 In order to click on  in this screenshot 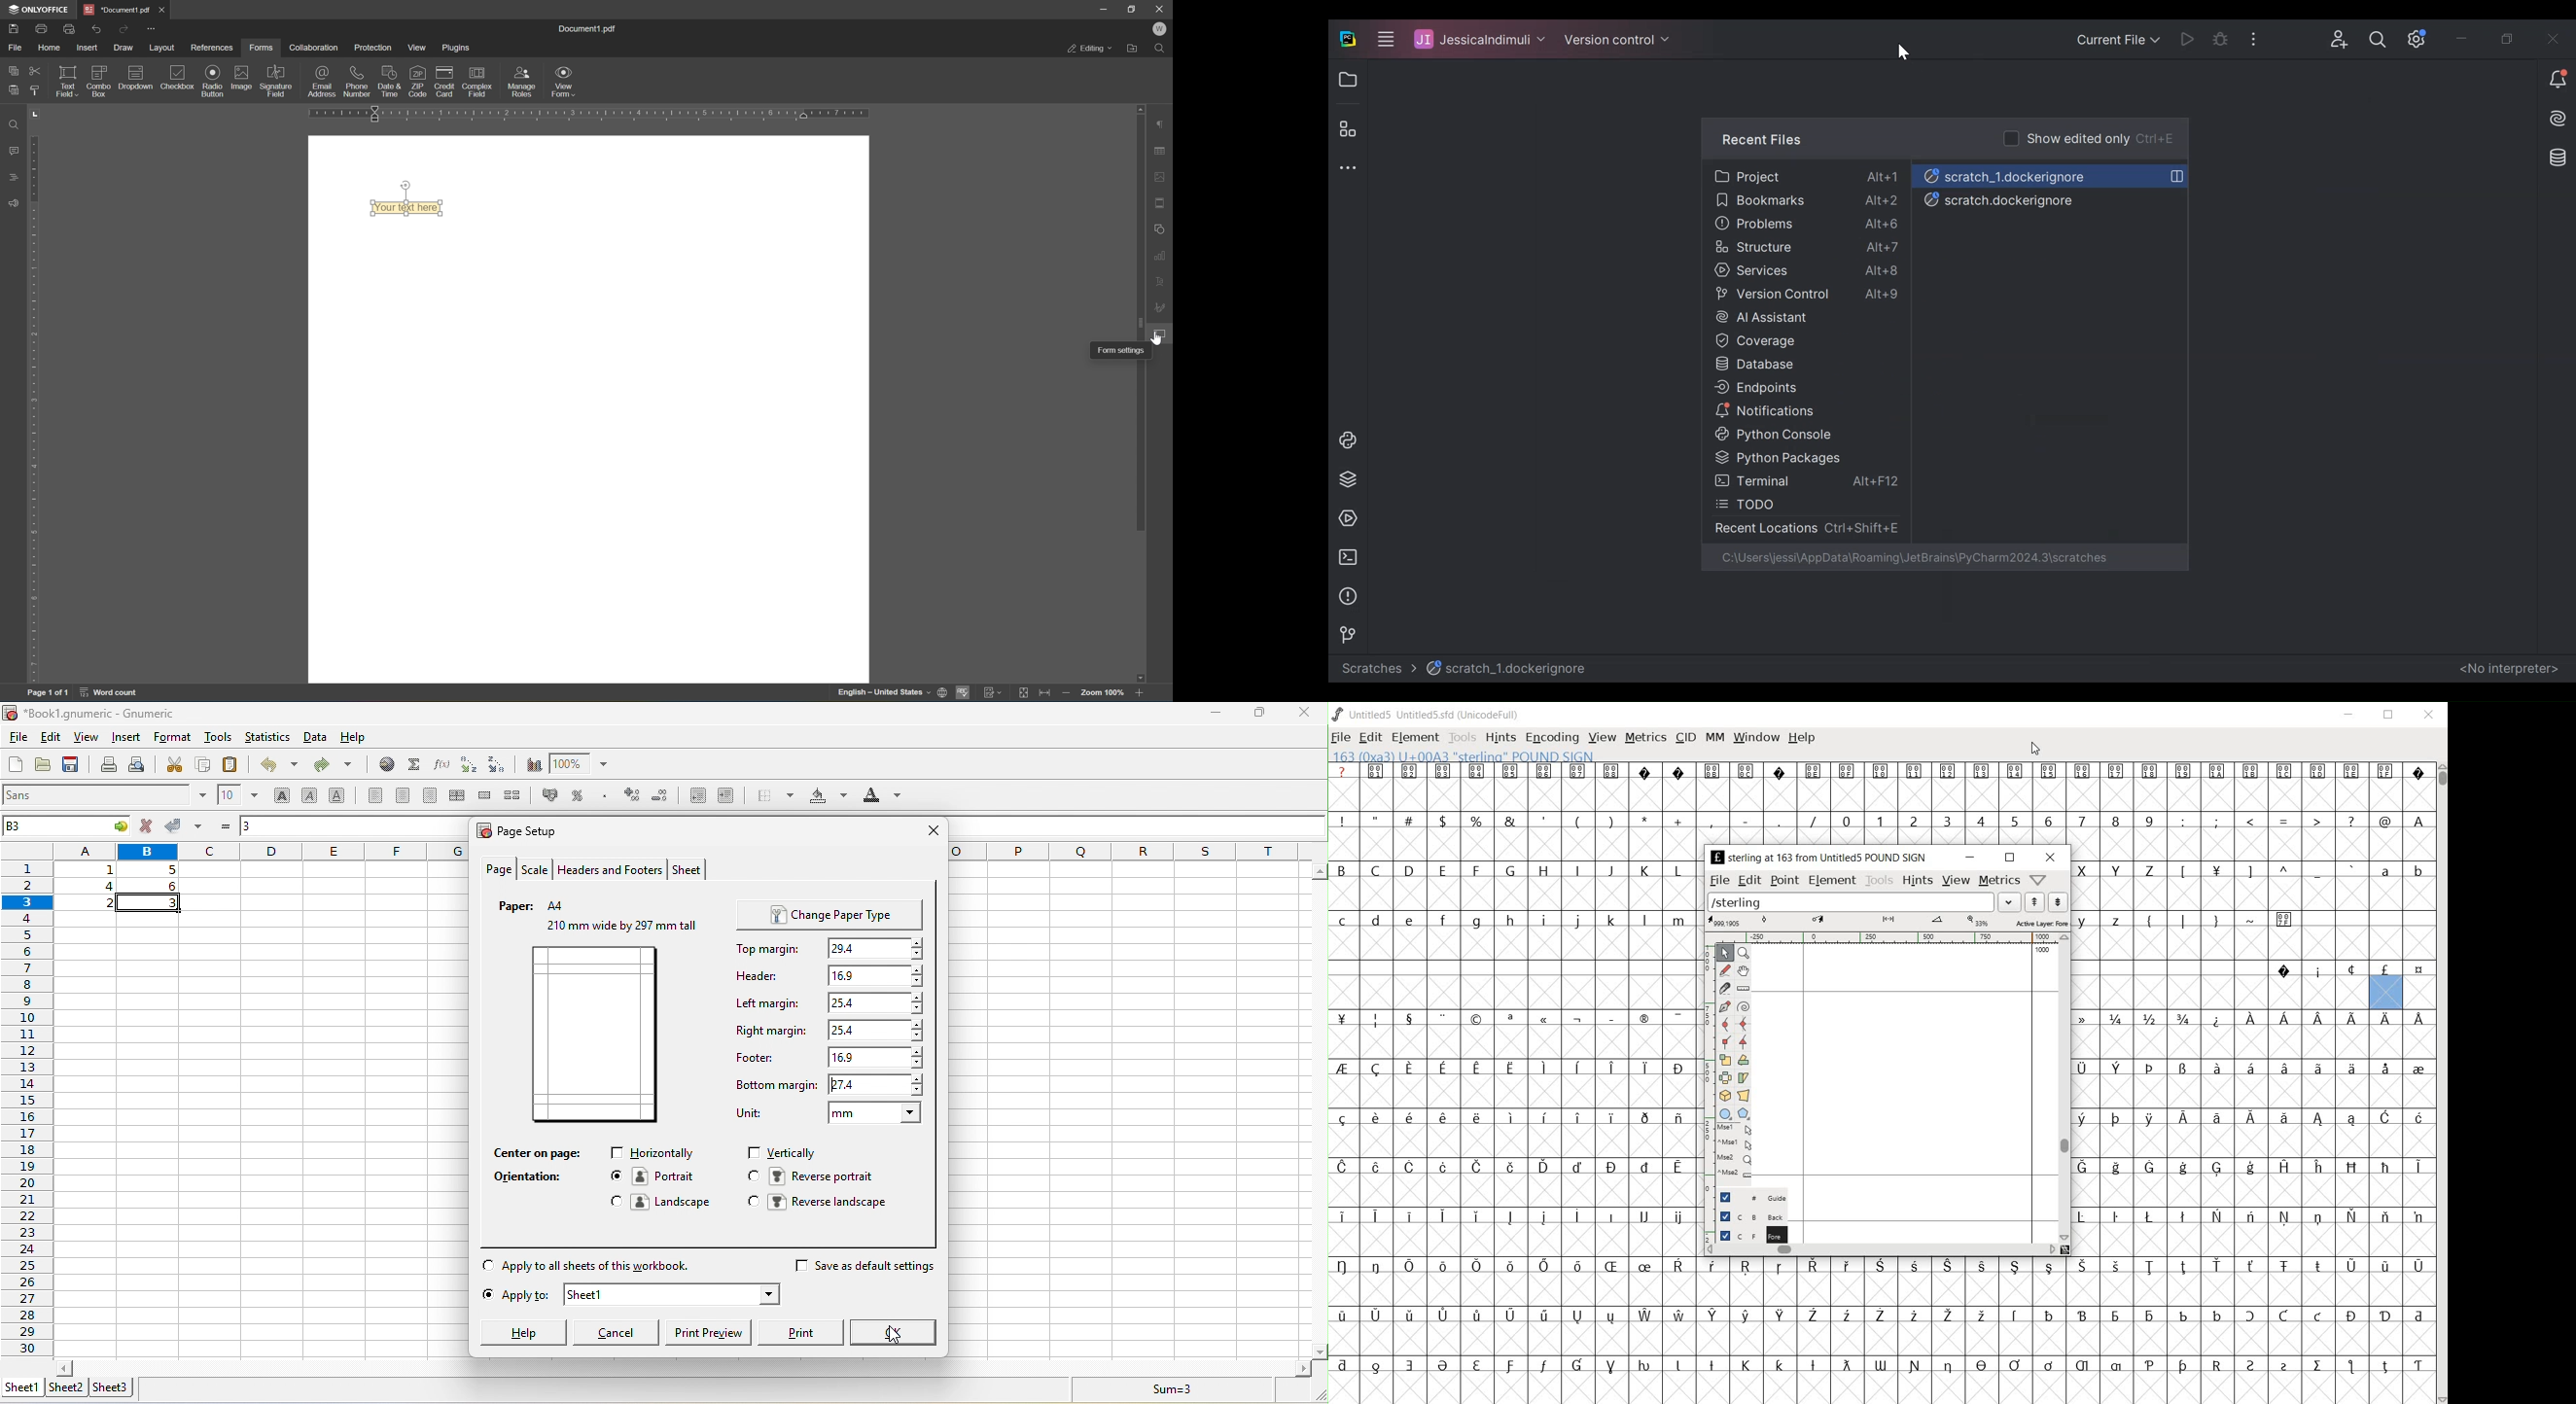, I will do `click(1780, 1364)`.